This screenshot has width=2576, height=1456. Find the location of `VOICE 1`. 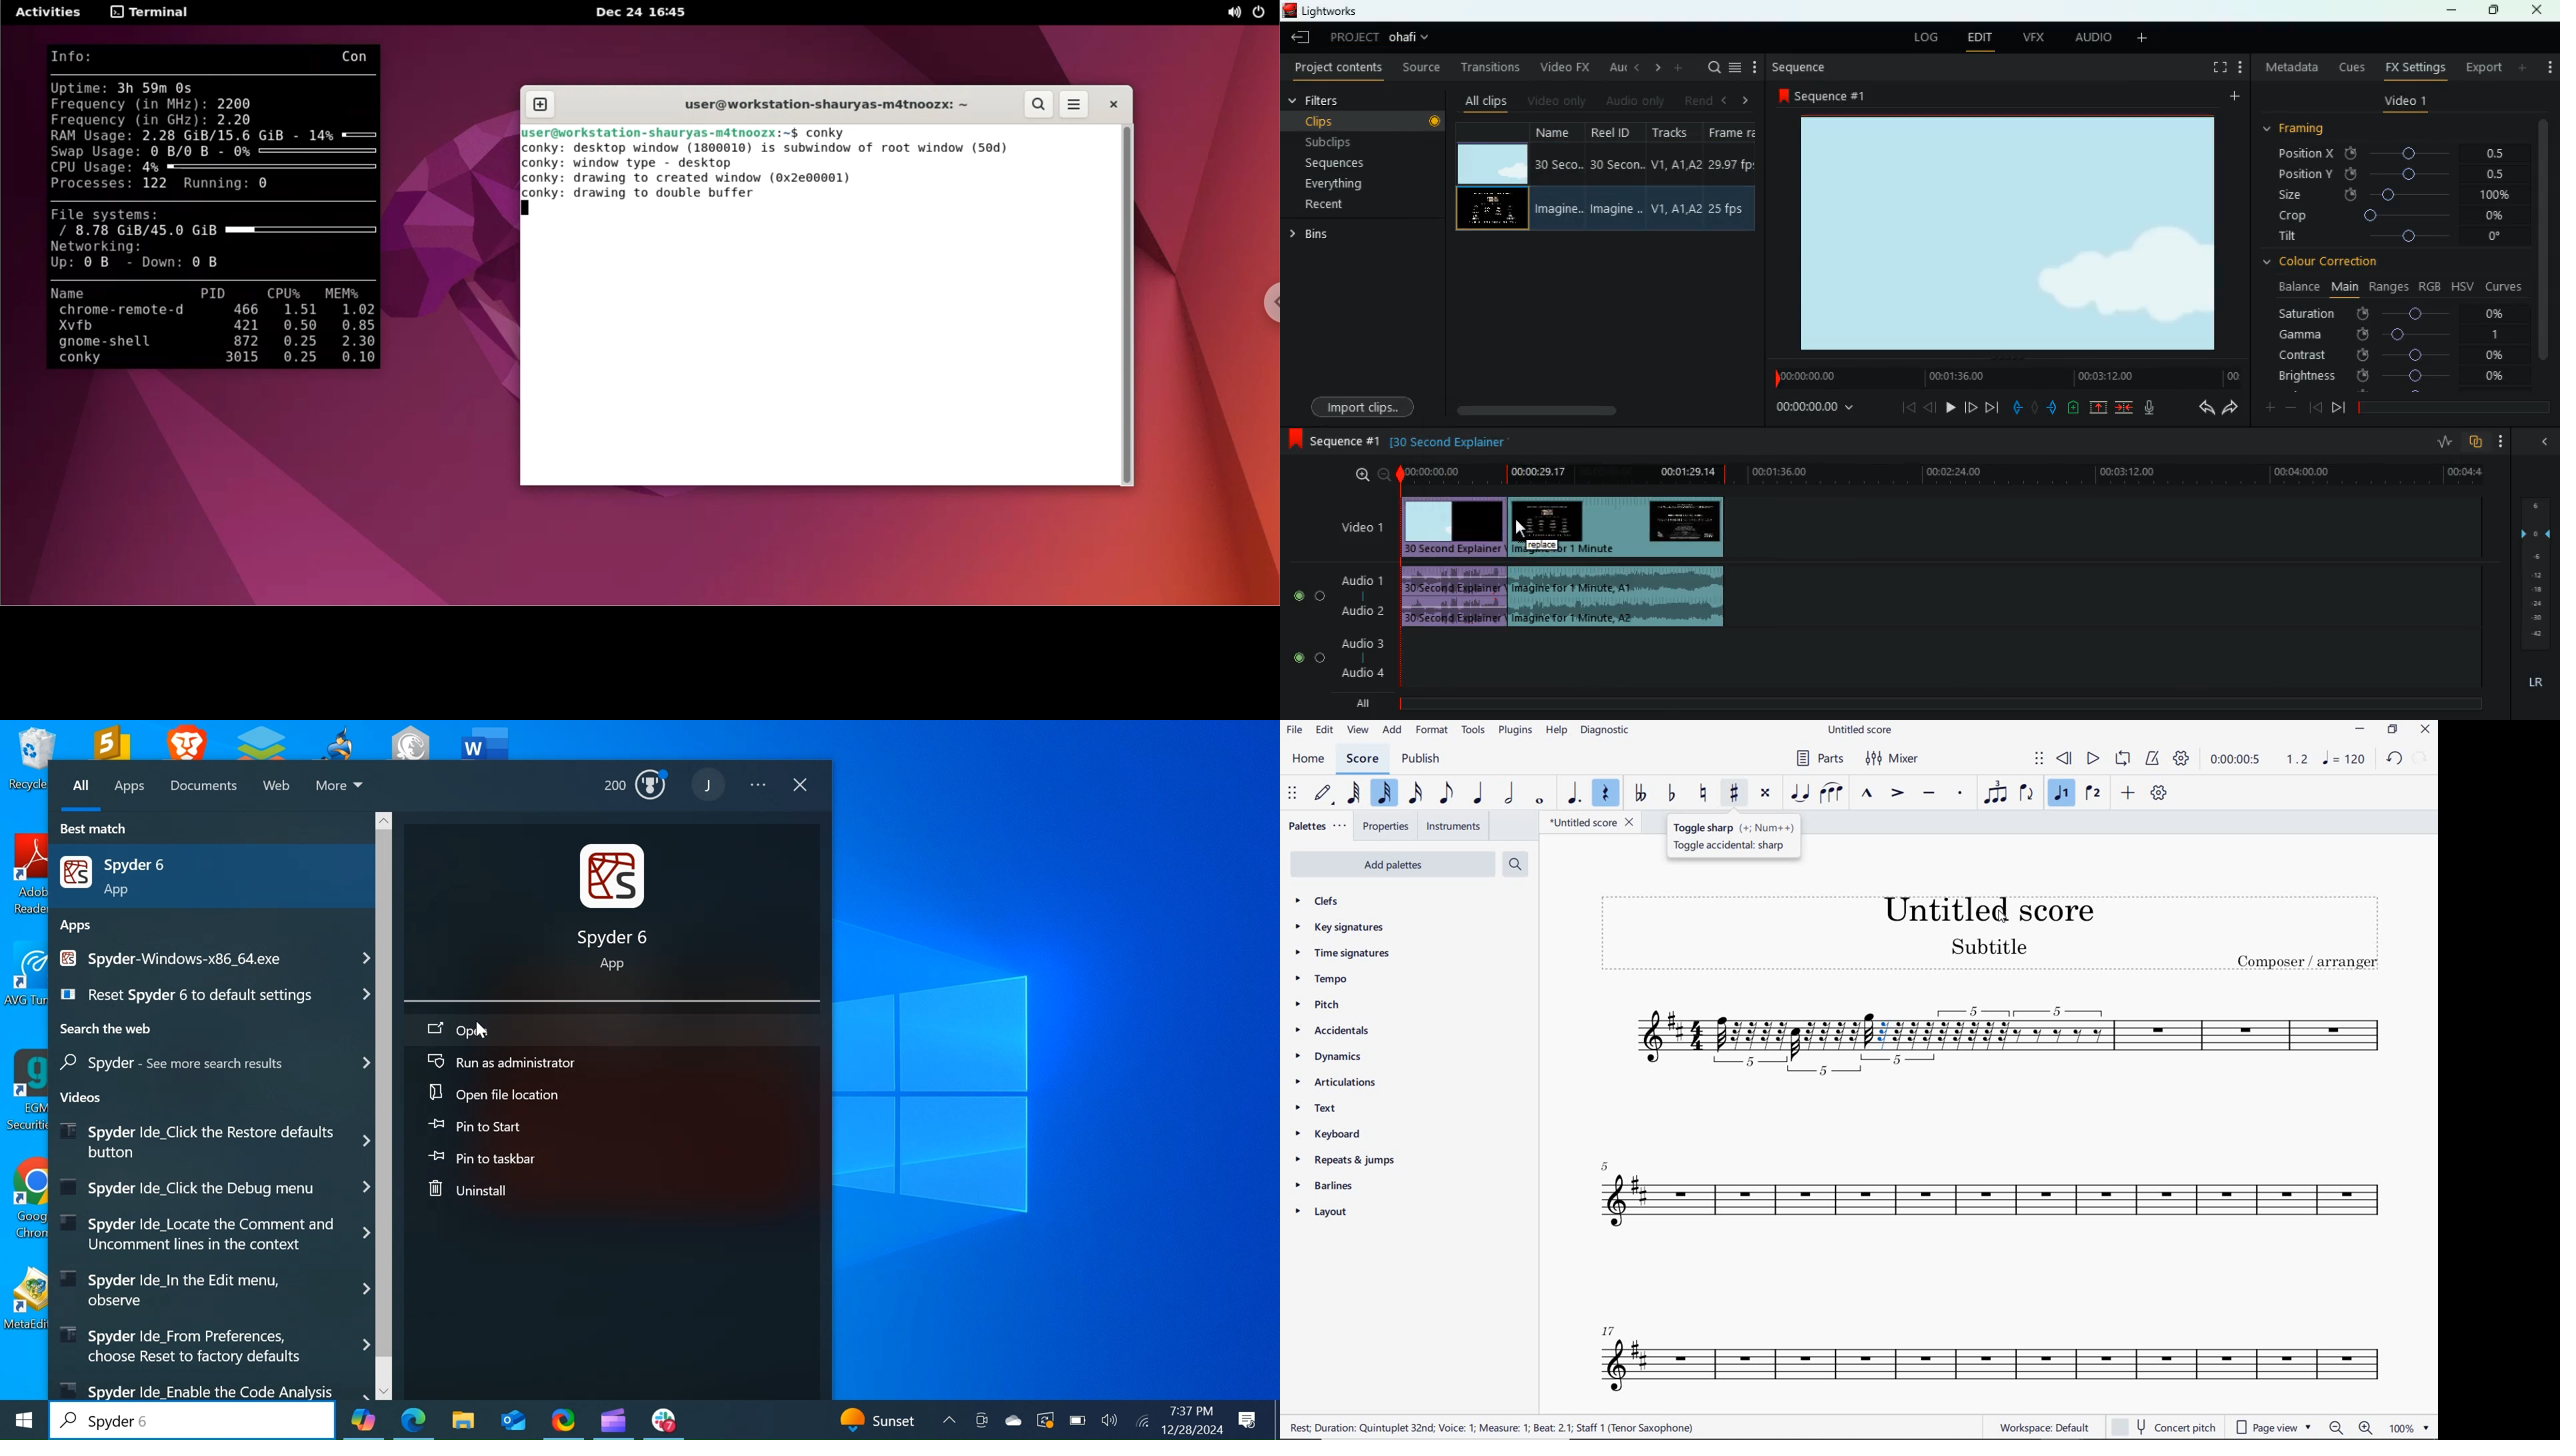

VOICE 1 is located at coordinates (2062, 794).